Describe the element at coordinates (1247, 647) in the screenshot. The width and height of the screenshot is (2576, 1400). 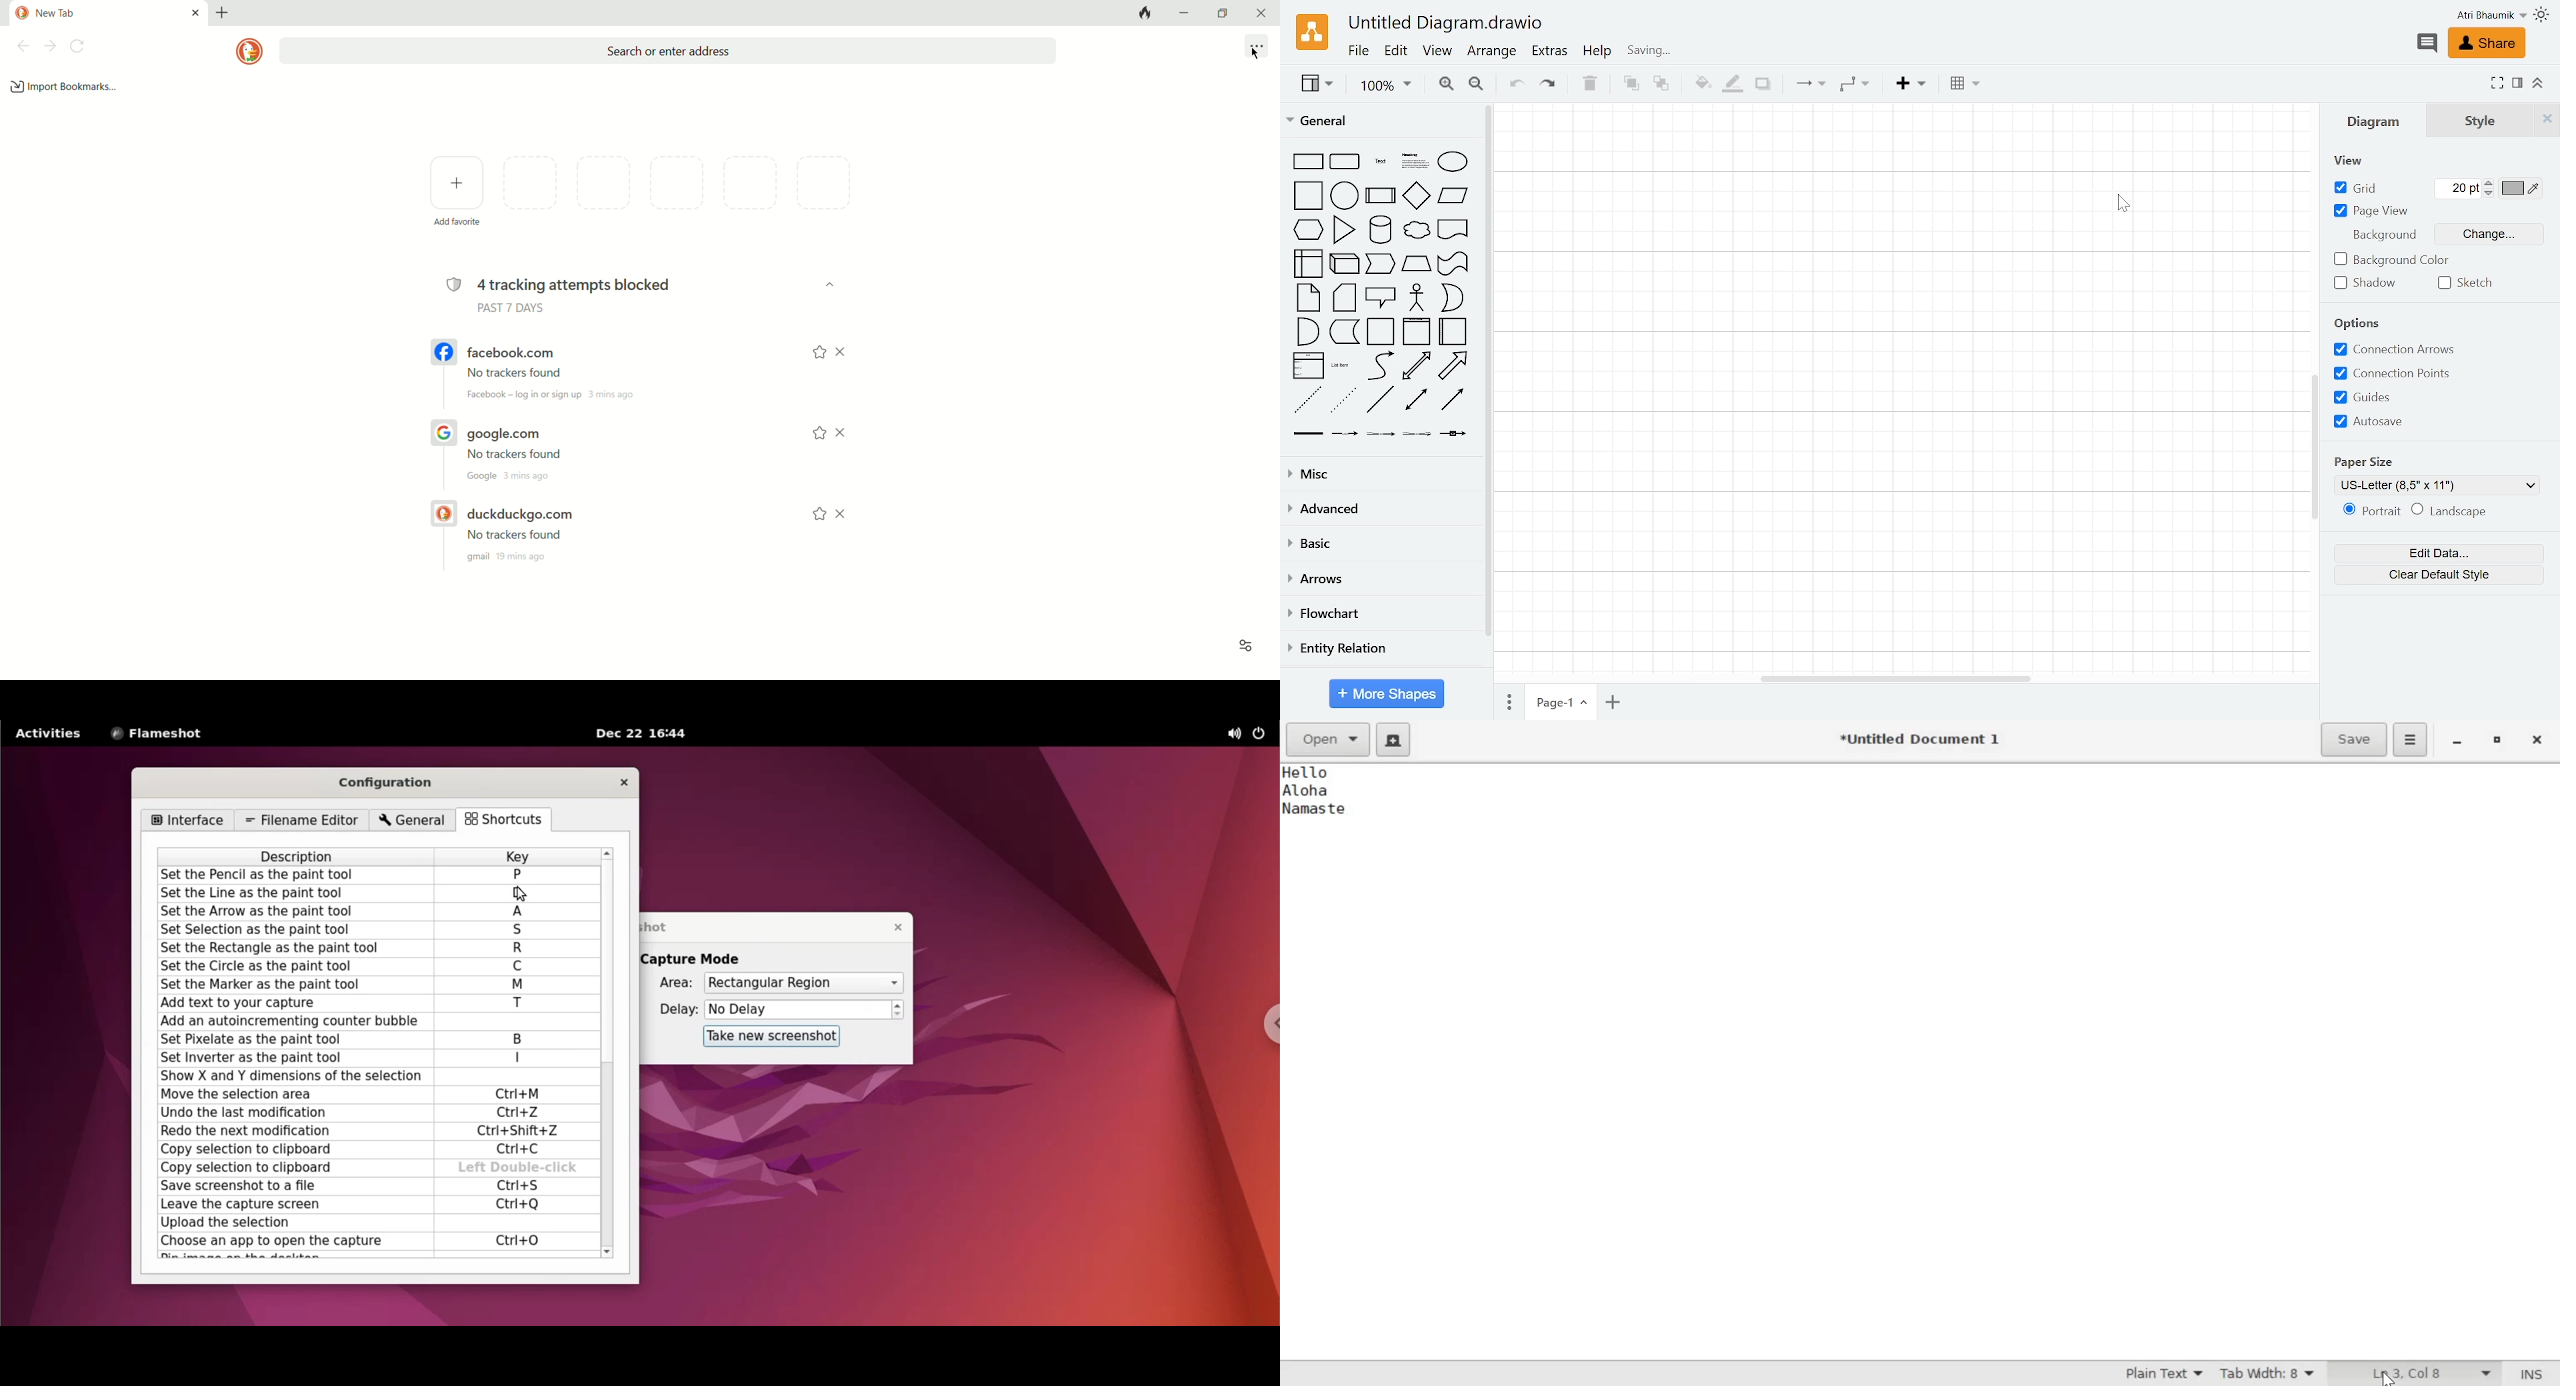
I see `view options` at that location.